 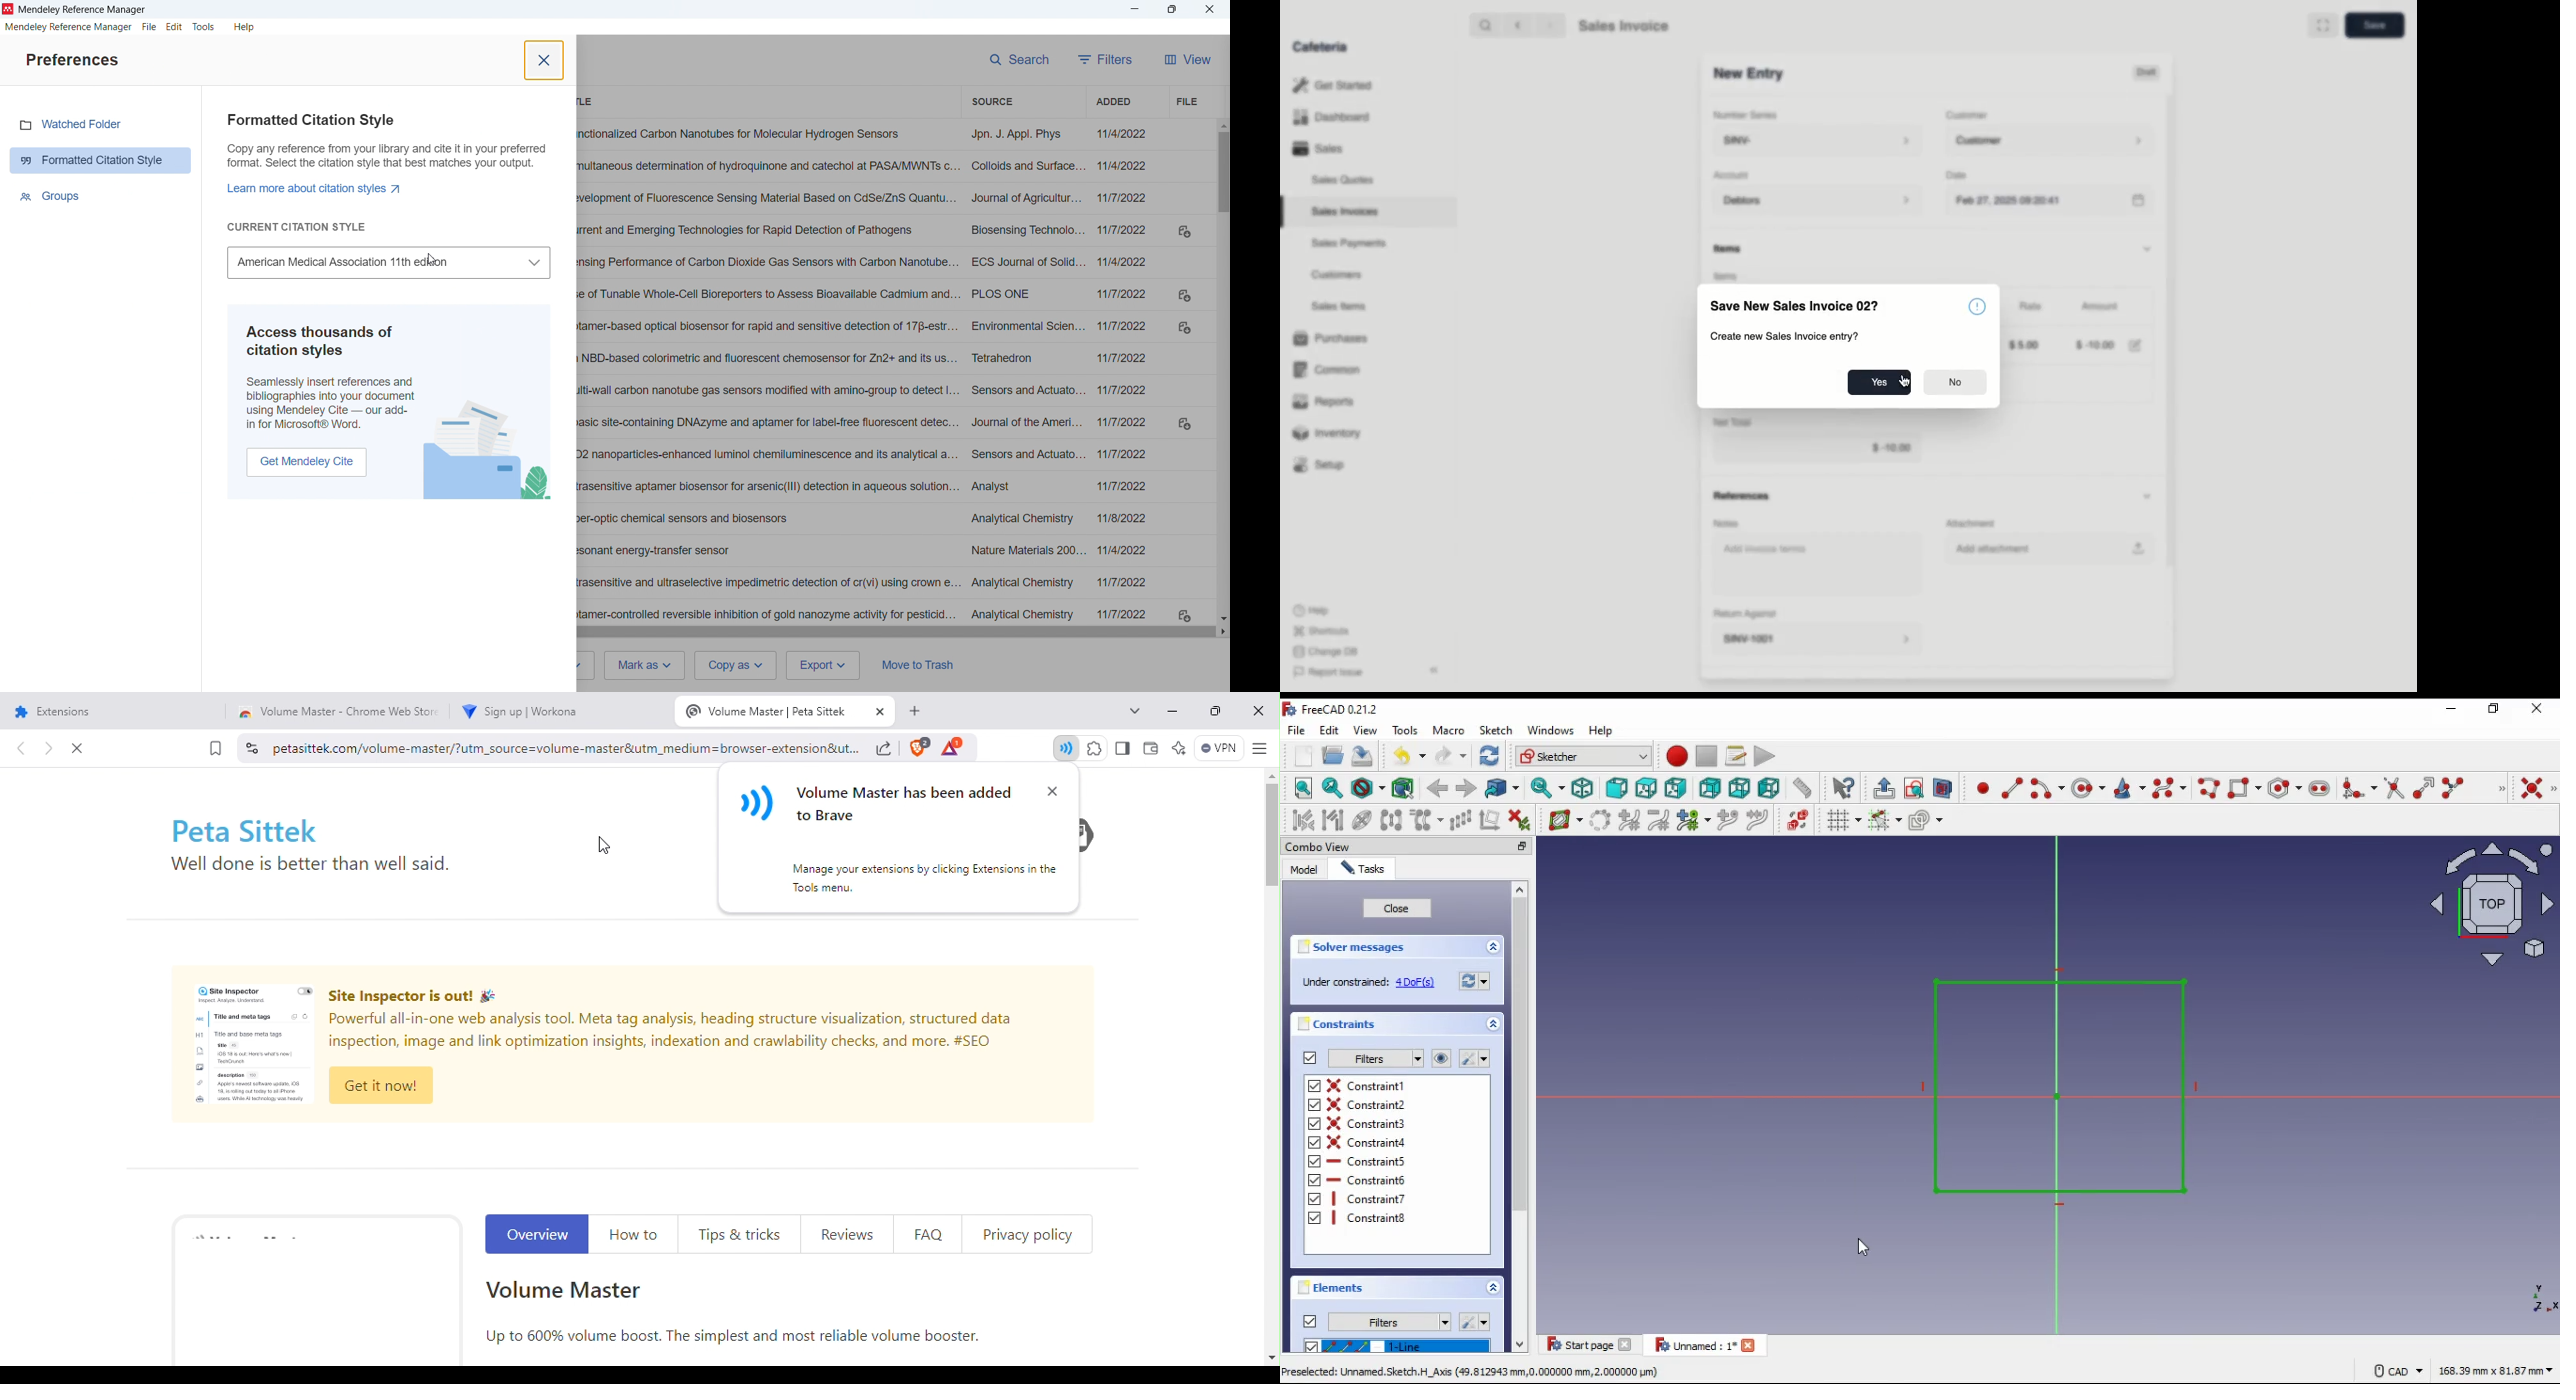 What do you see at coordinates (1736, 175) in the screenshot?
I see `Account` at bounding box center [1736, 175].